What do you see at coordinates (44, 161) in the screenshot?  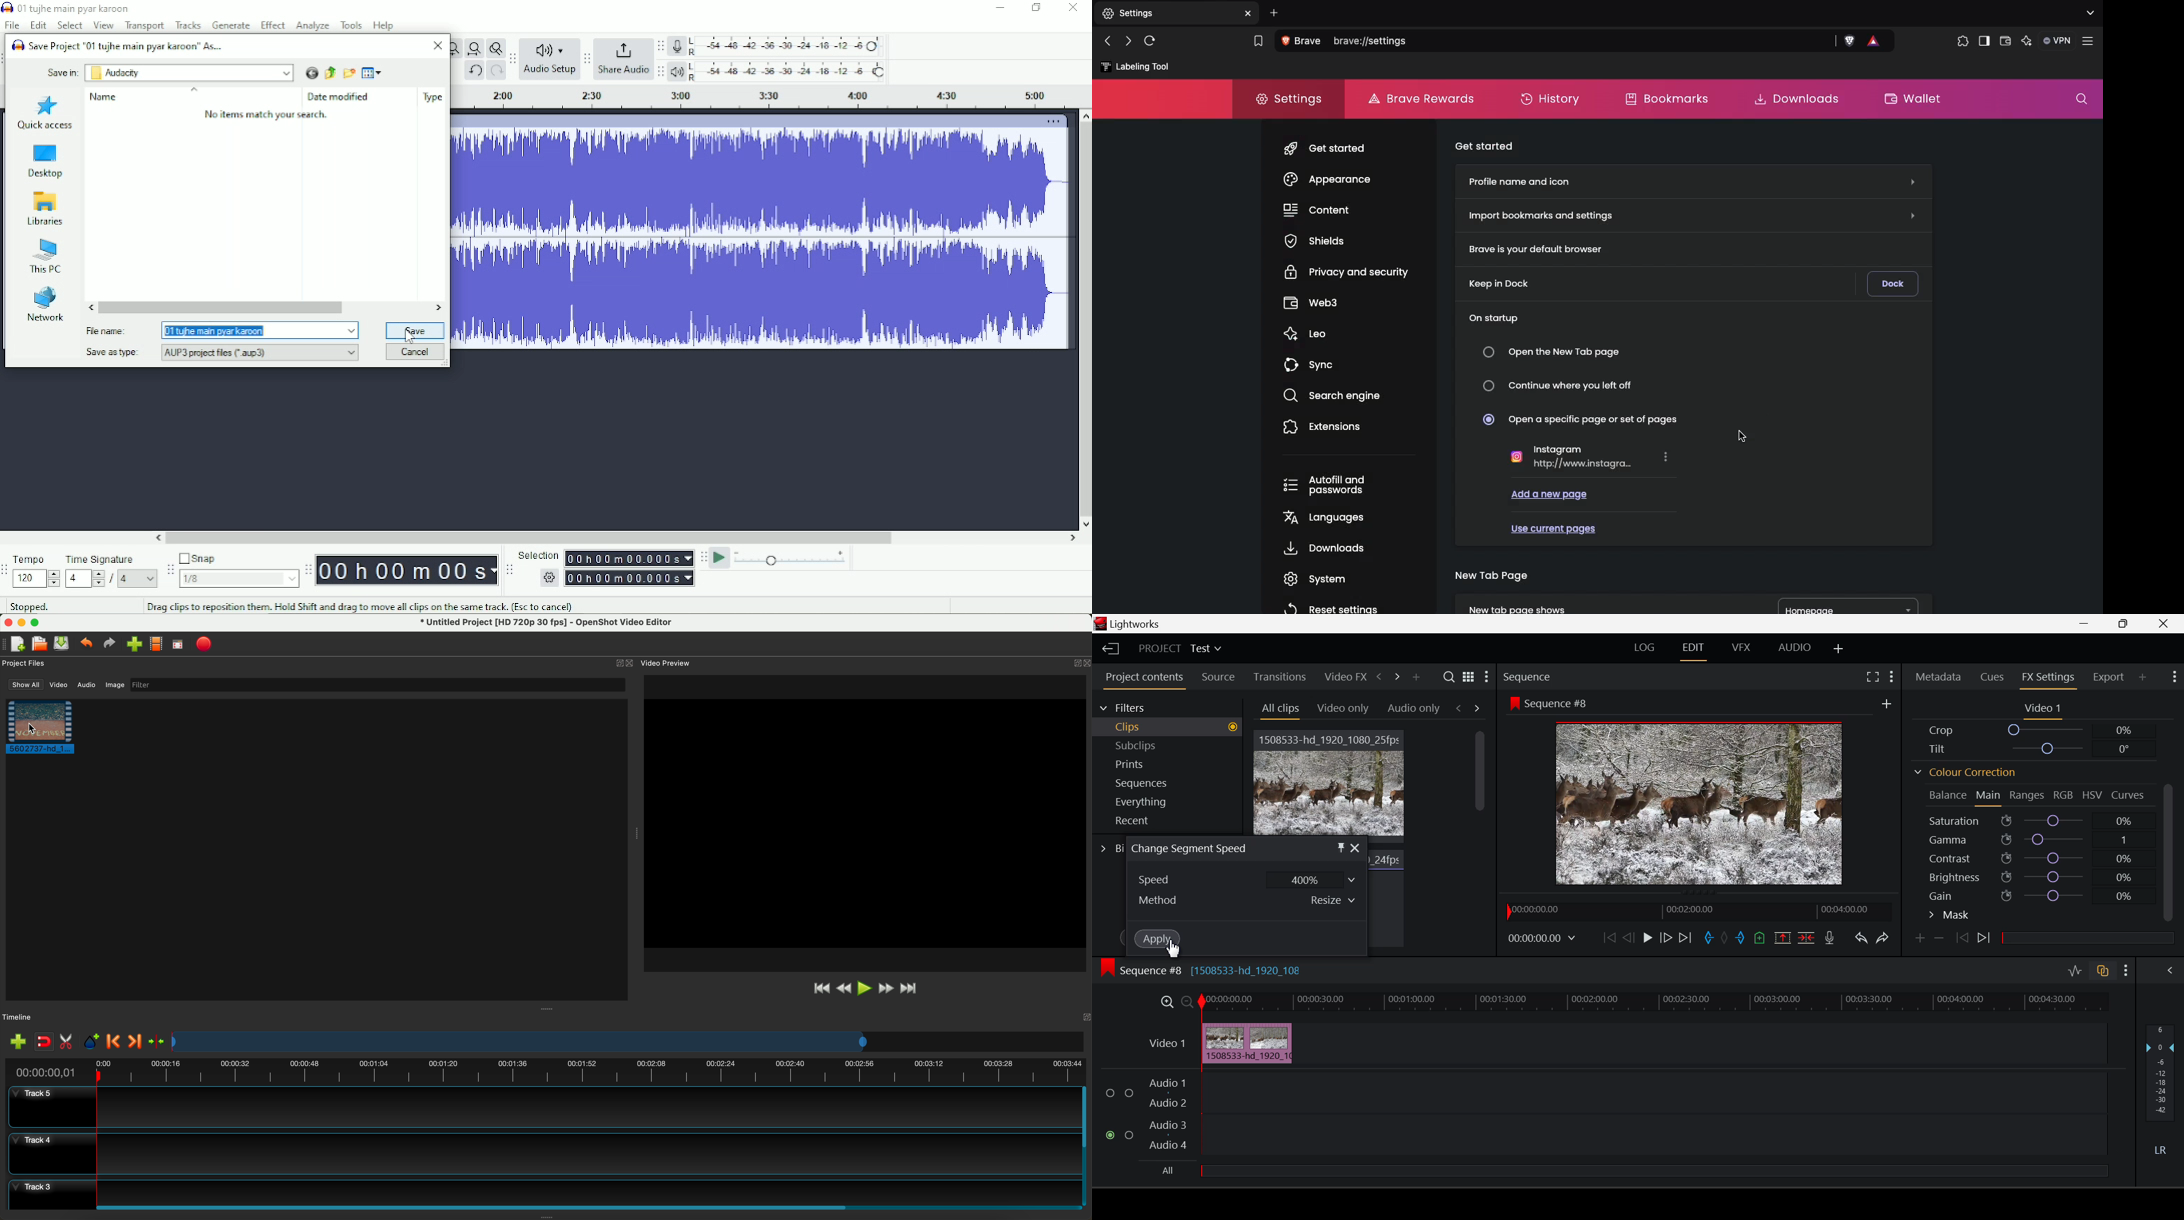 I see `Desktop` at bounding box center [44, 161].